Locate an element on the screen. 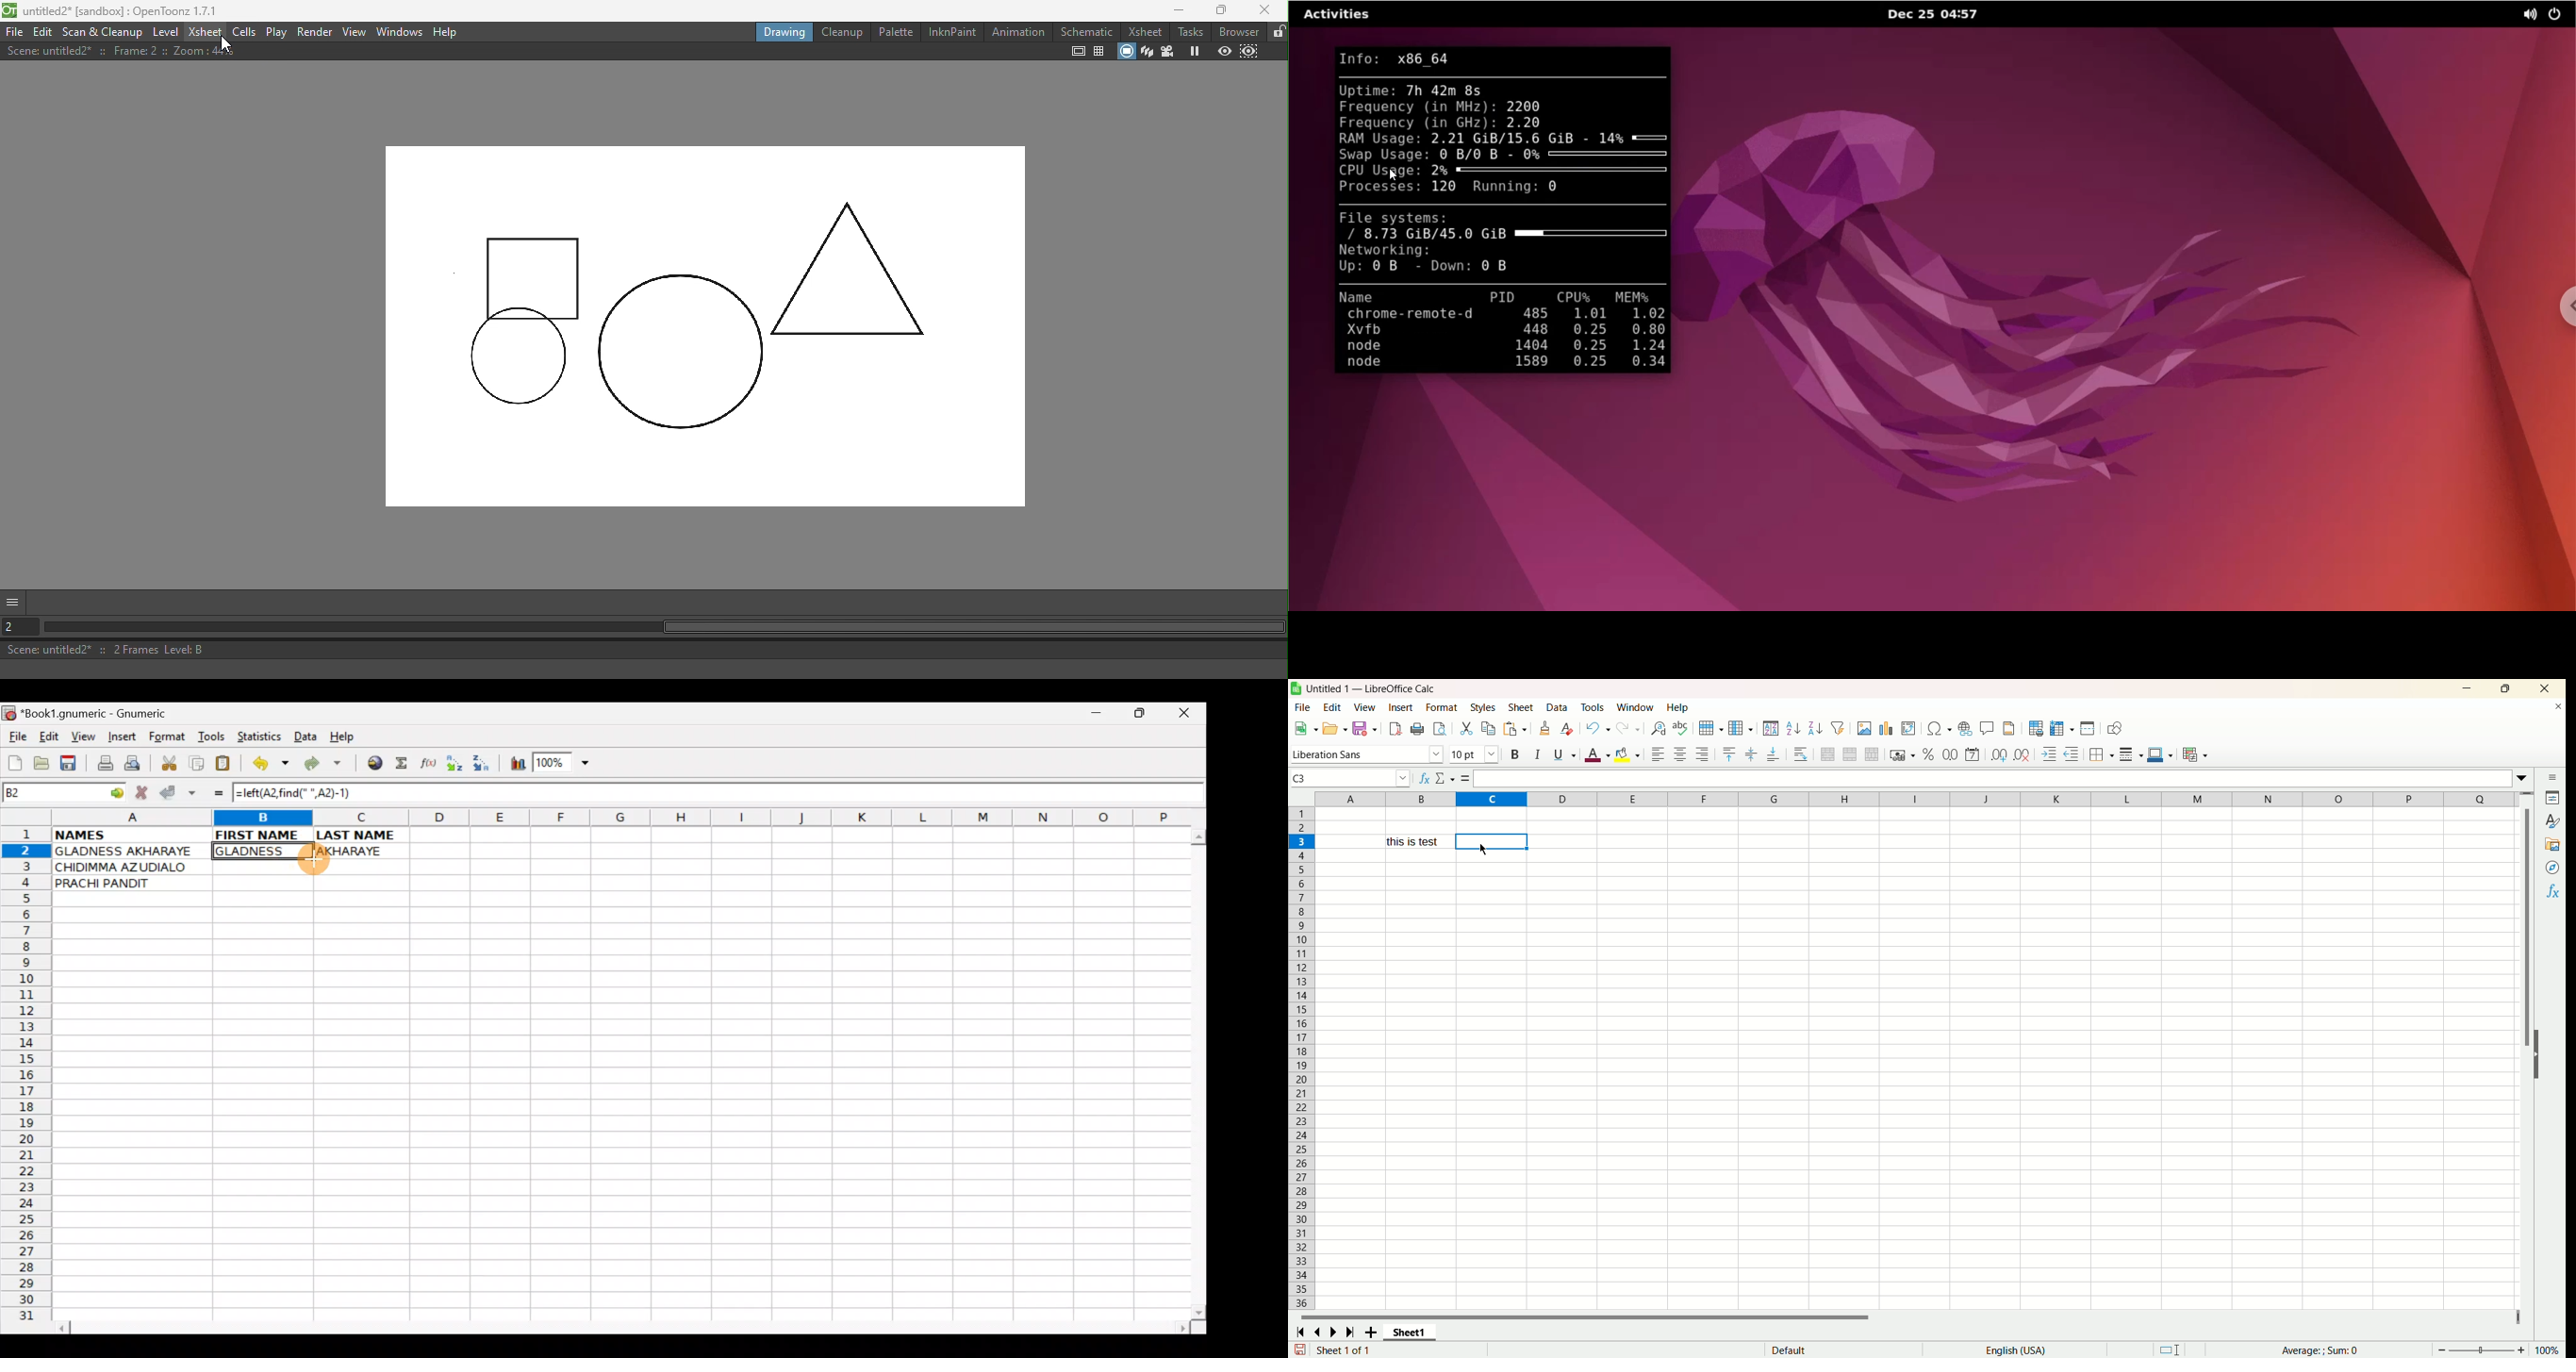 The height and width of the screenshot is (1372, 2576). 2.20 is located at coordinates (1522, 121).